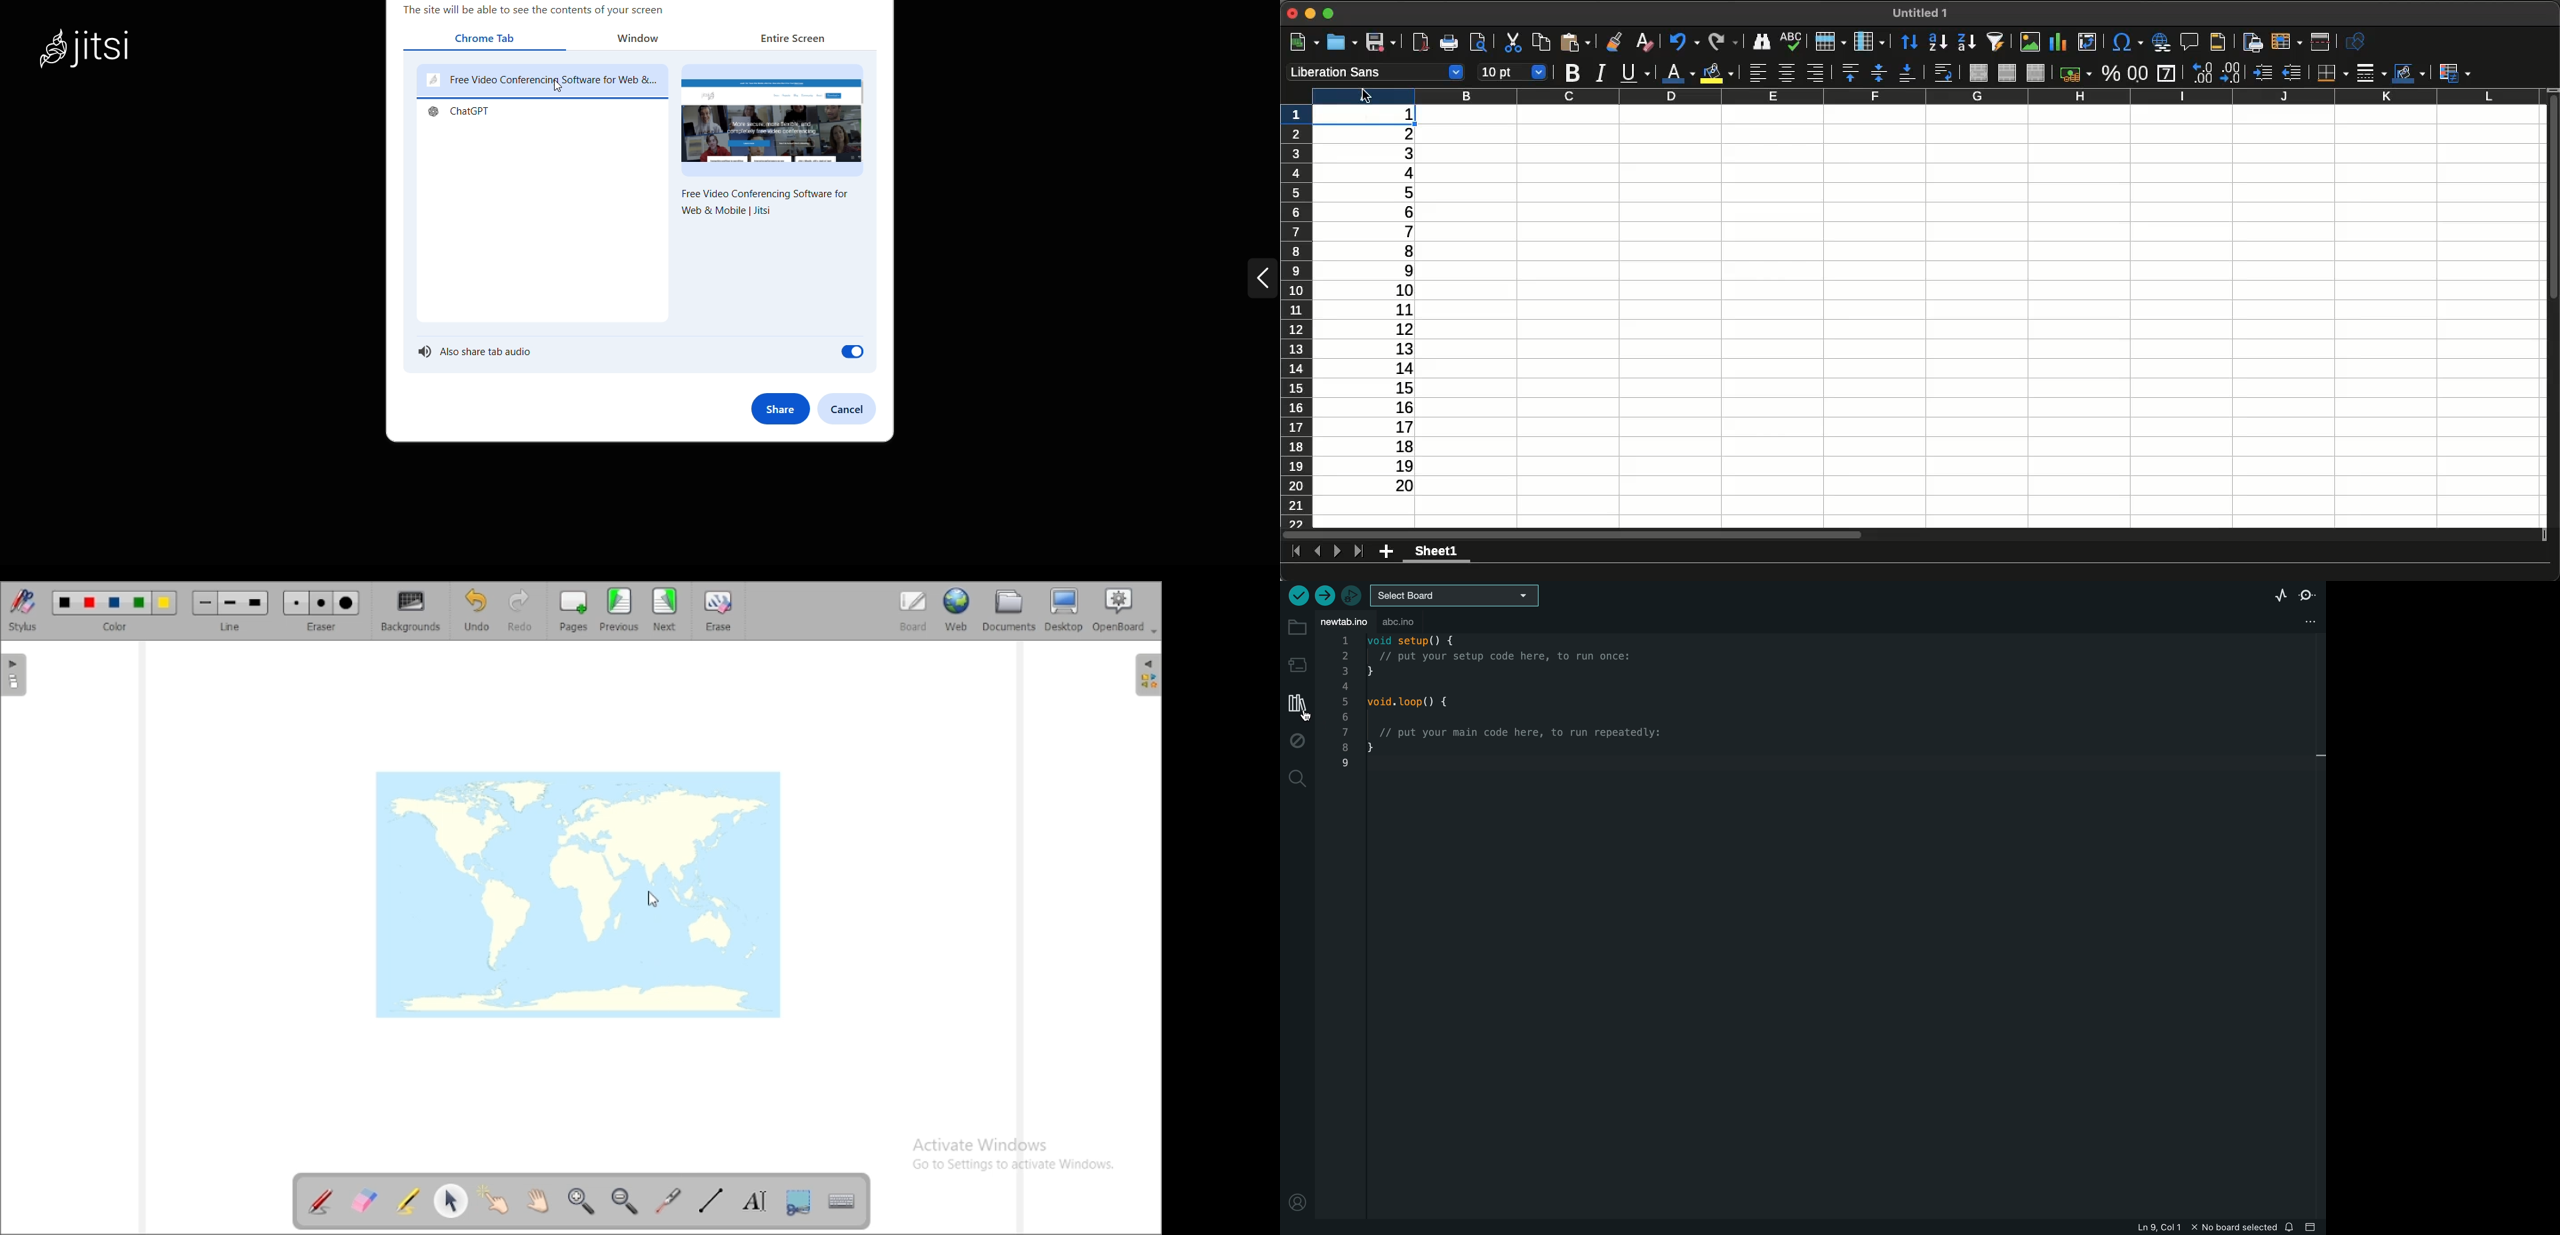 Image resolution: width=2576 pixels, height=1260 pixels. Describe the element at coordinates (1400, 194) in the screenshot. I see `5` at that location.